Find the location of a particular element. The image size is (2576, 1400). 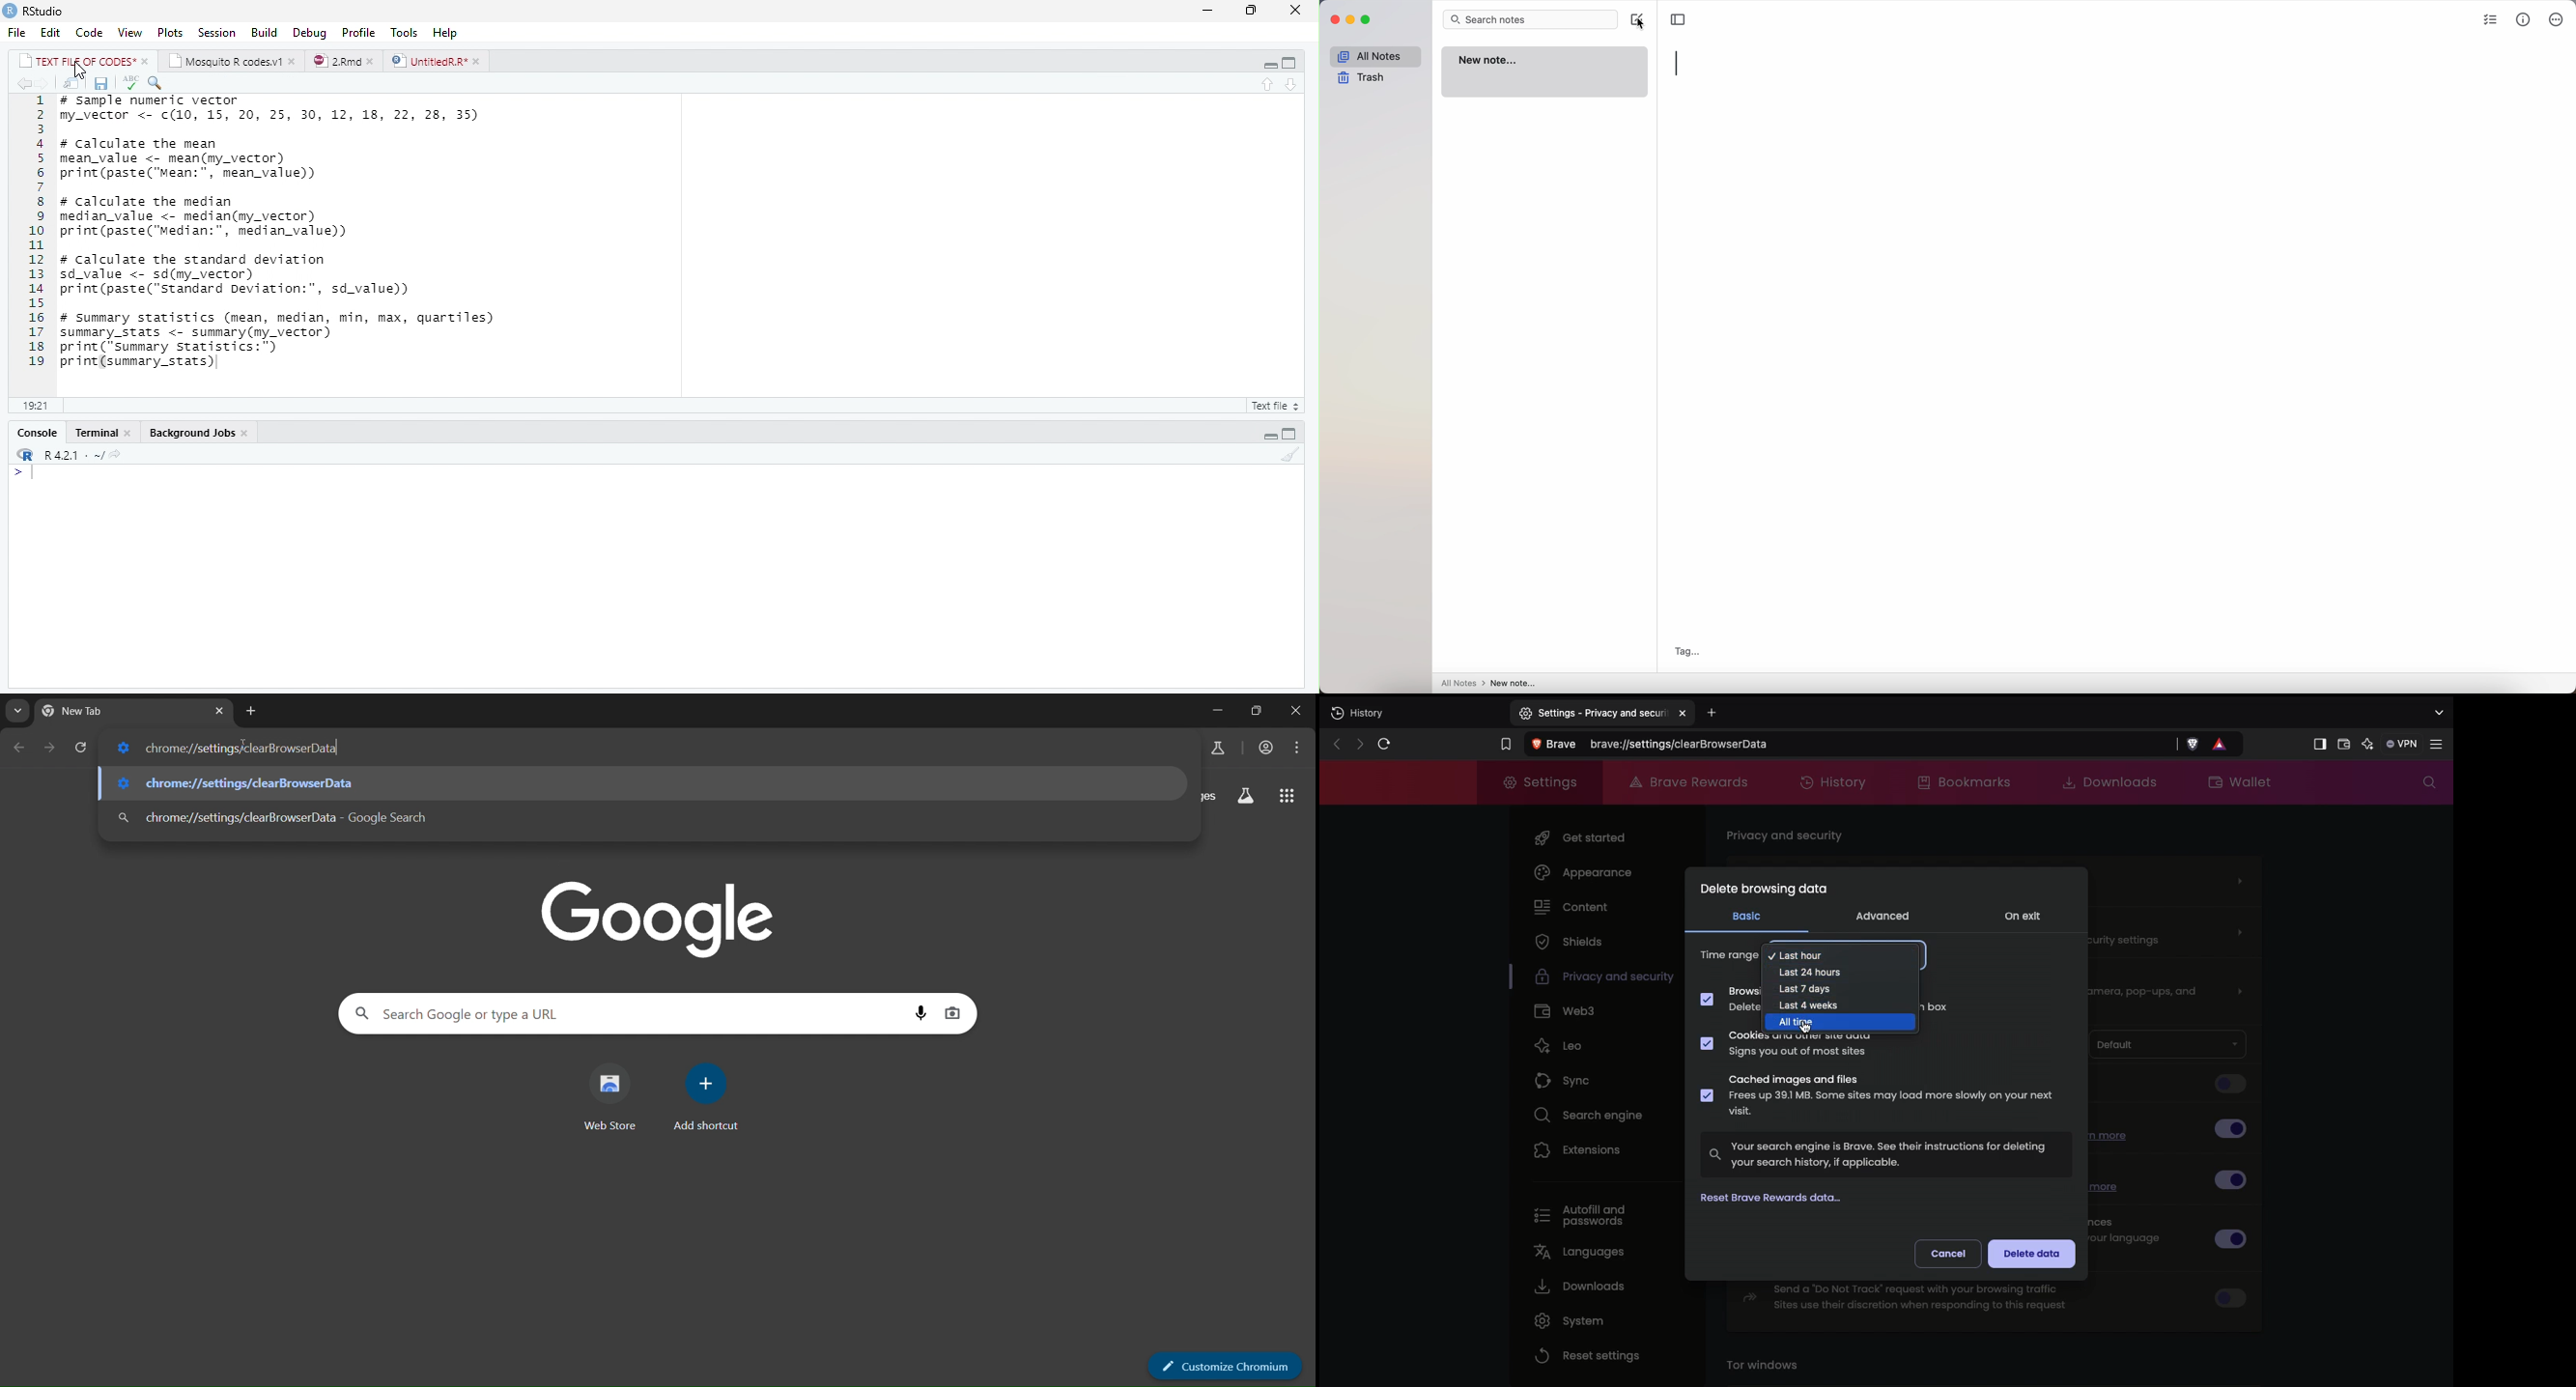

spelling check is located at coordinates (130, 83).